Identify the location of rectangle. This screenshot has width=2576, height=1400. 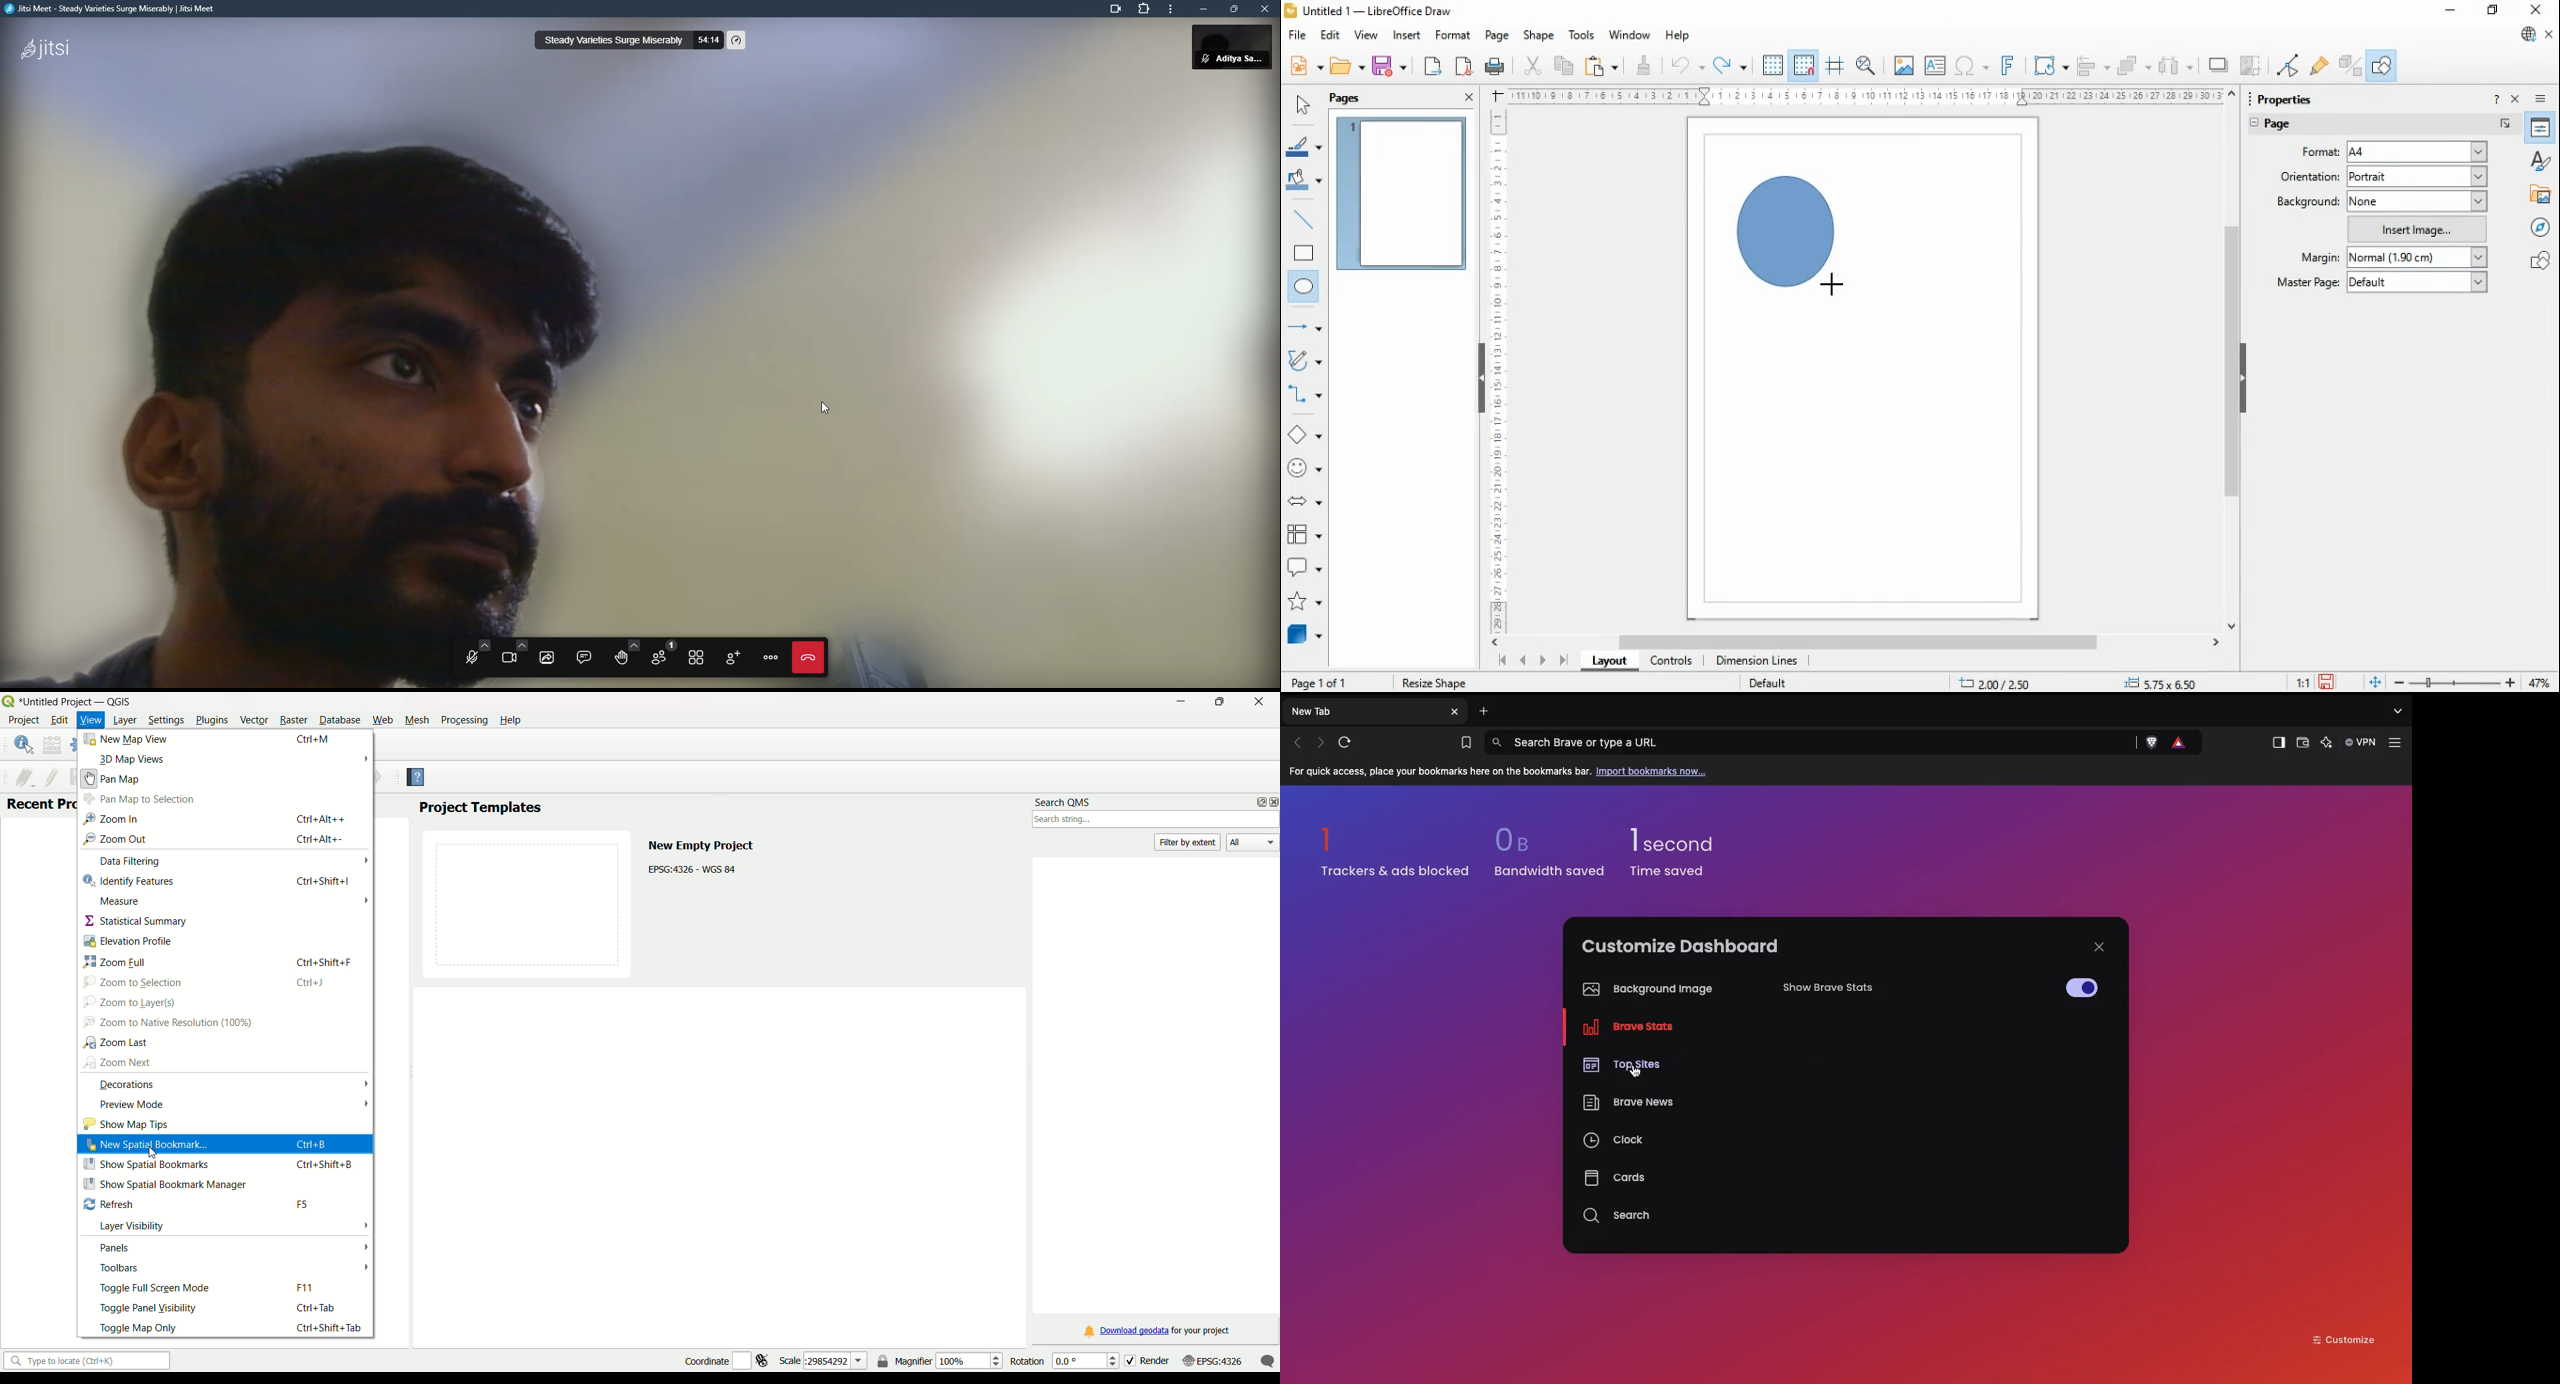
(1304, 252).